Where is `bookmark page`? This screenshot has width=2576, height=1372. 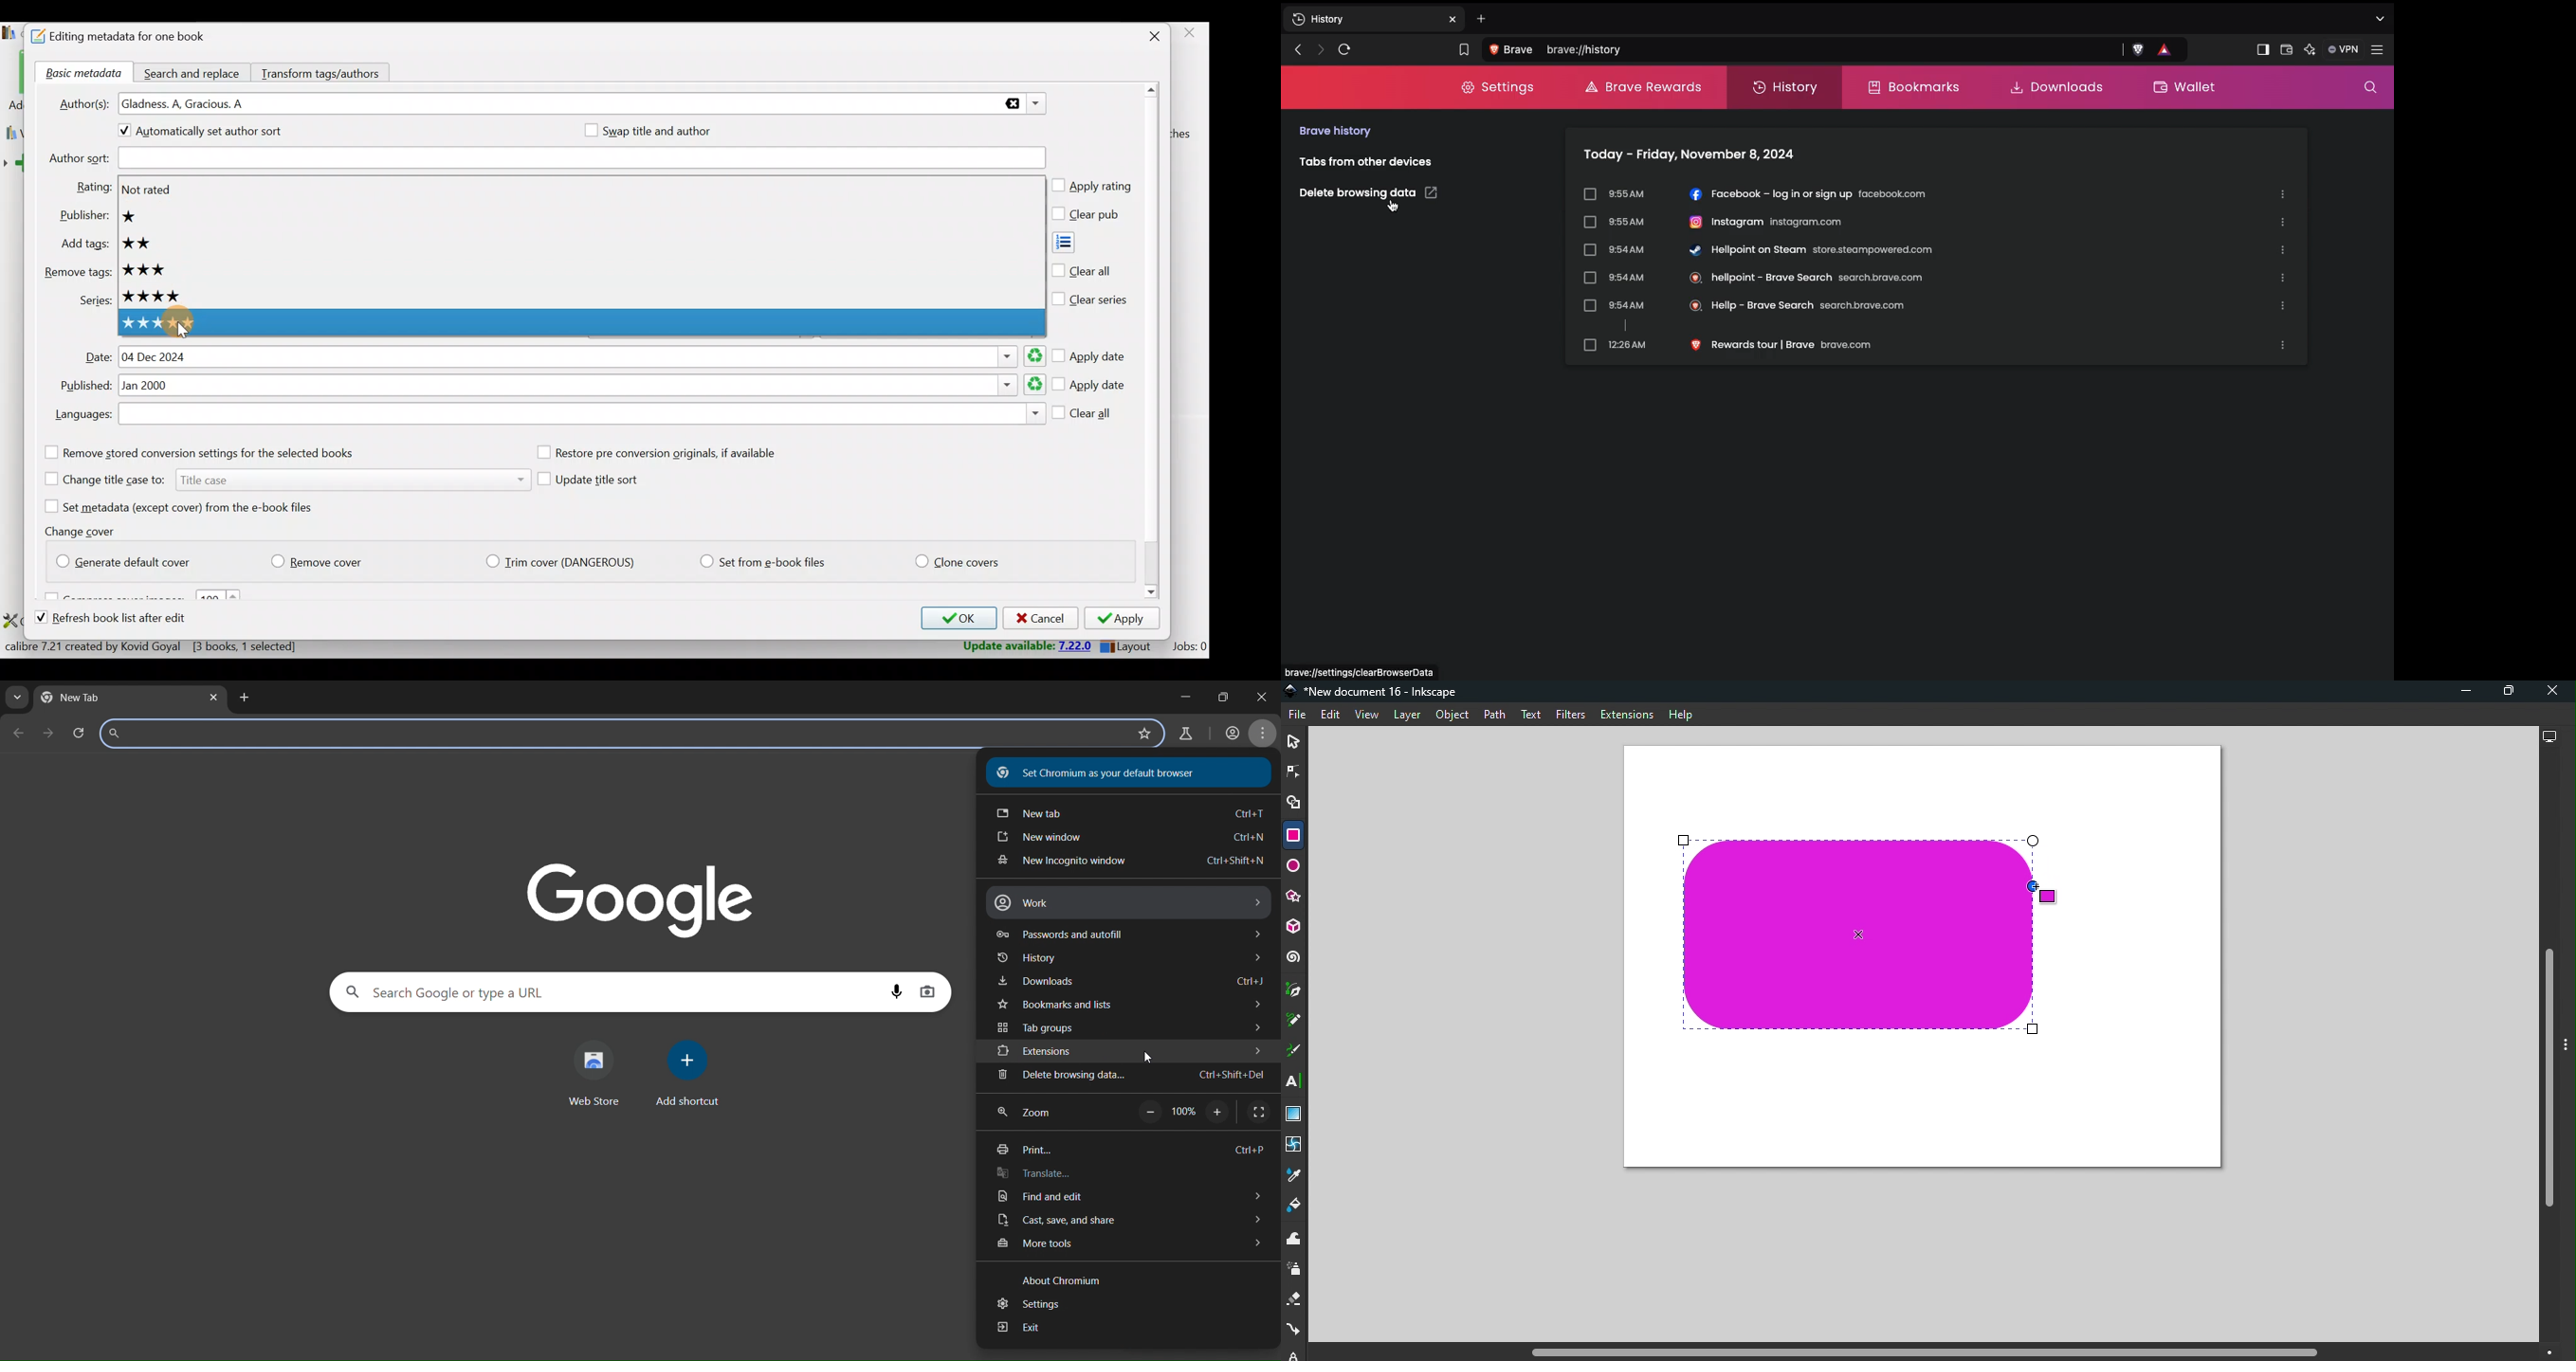 bookmark page is located at coordinates (1145, 733).